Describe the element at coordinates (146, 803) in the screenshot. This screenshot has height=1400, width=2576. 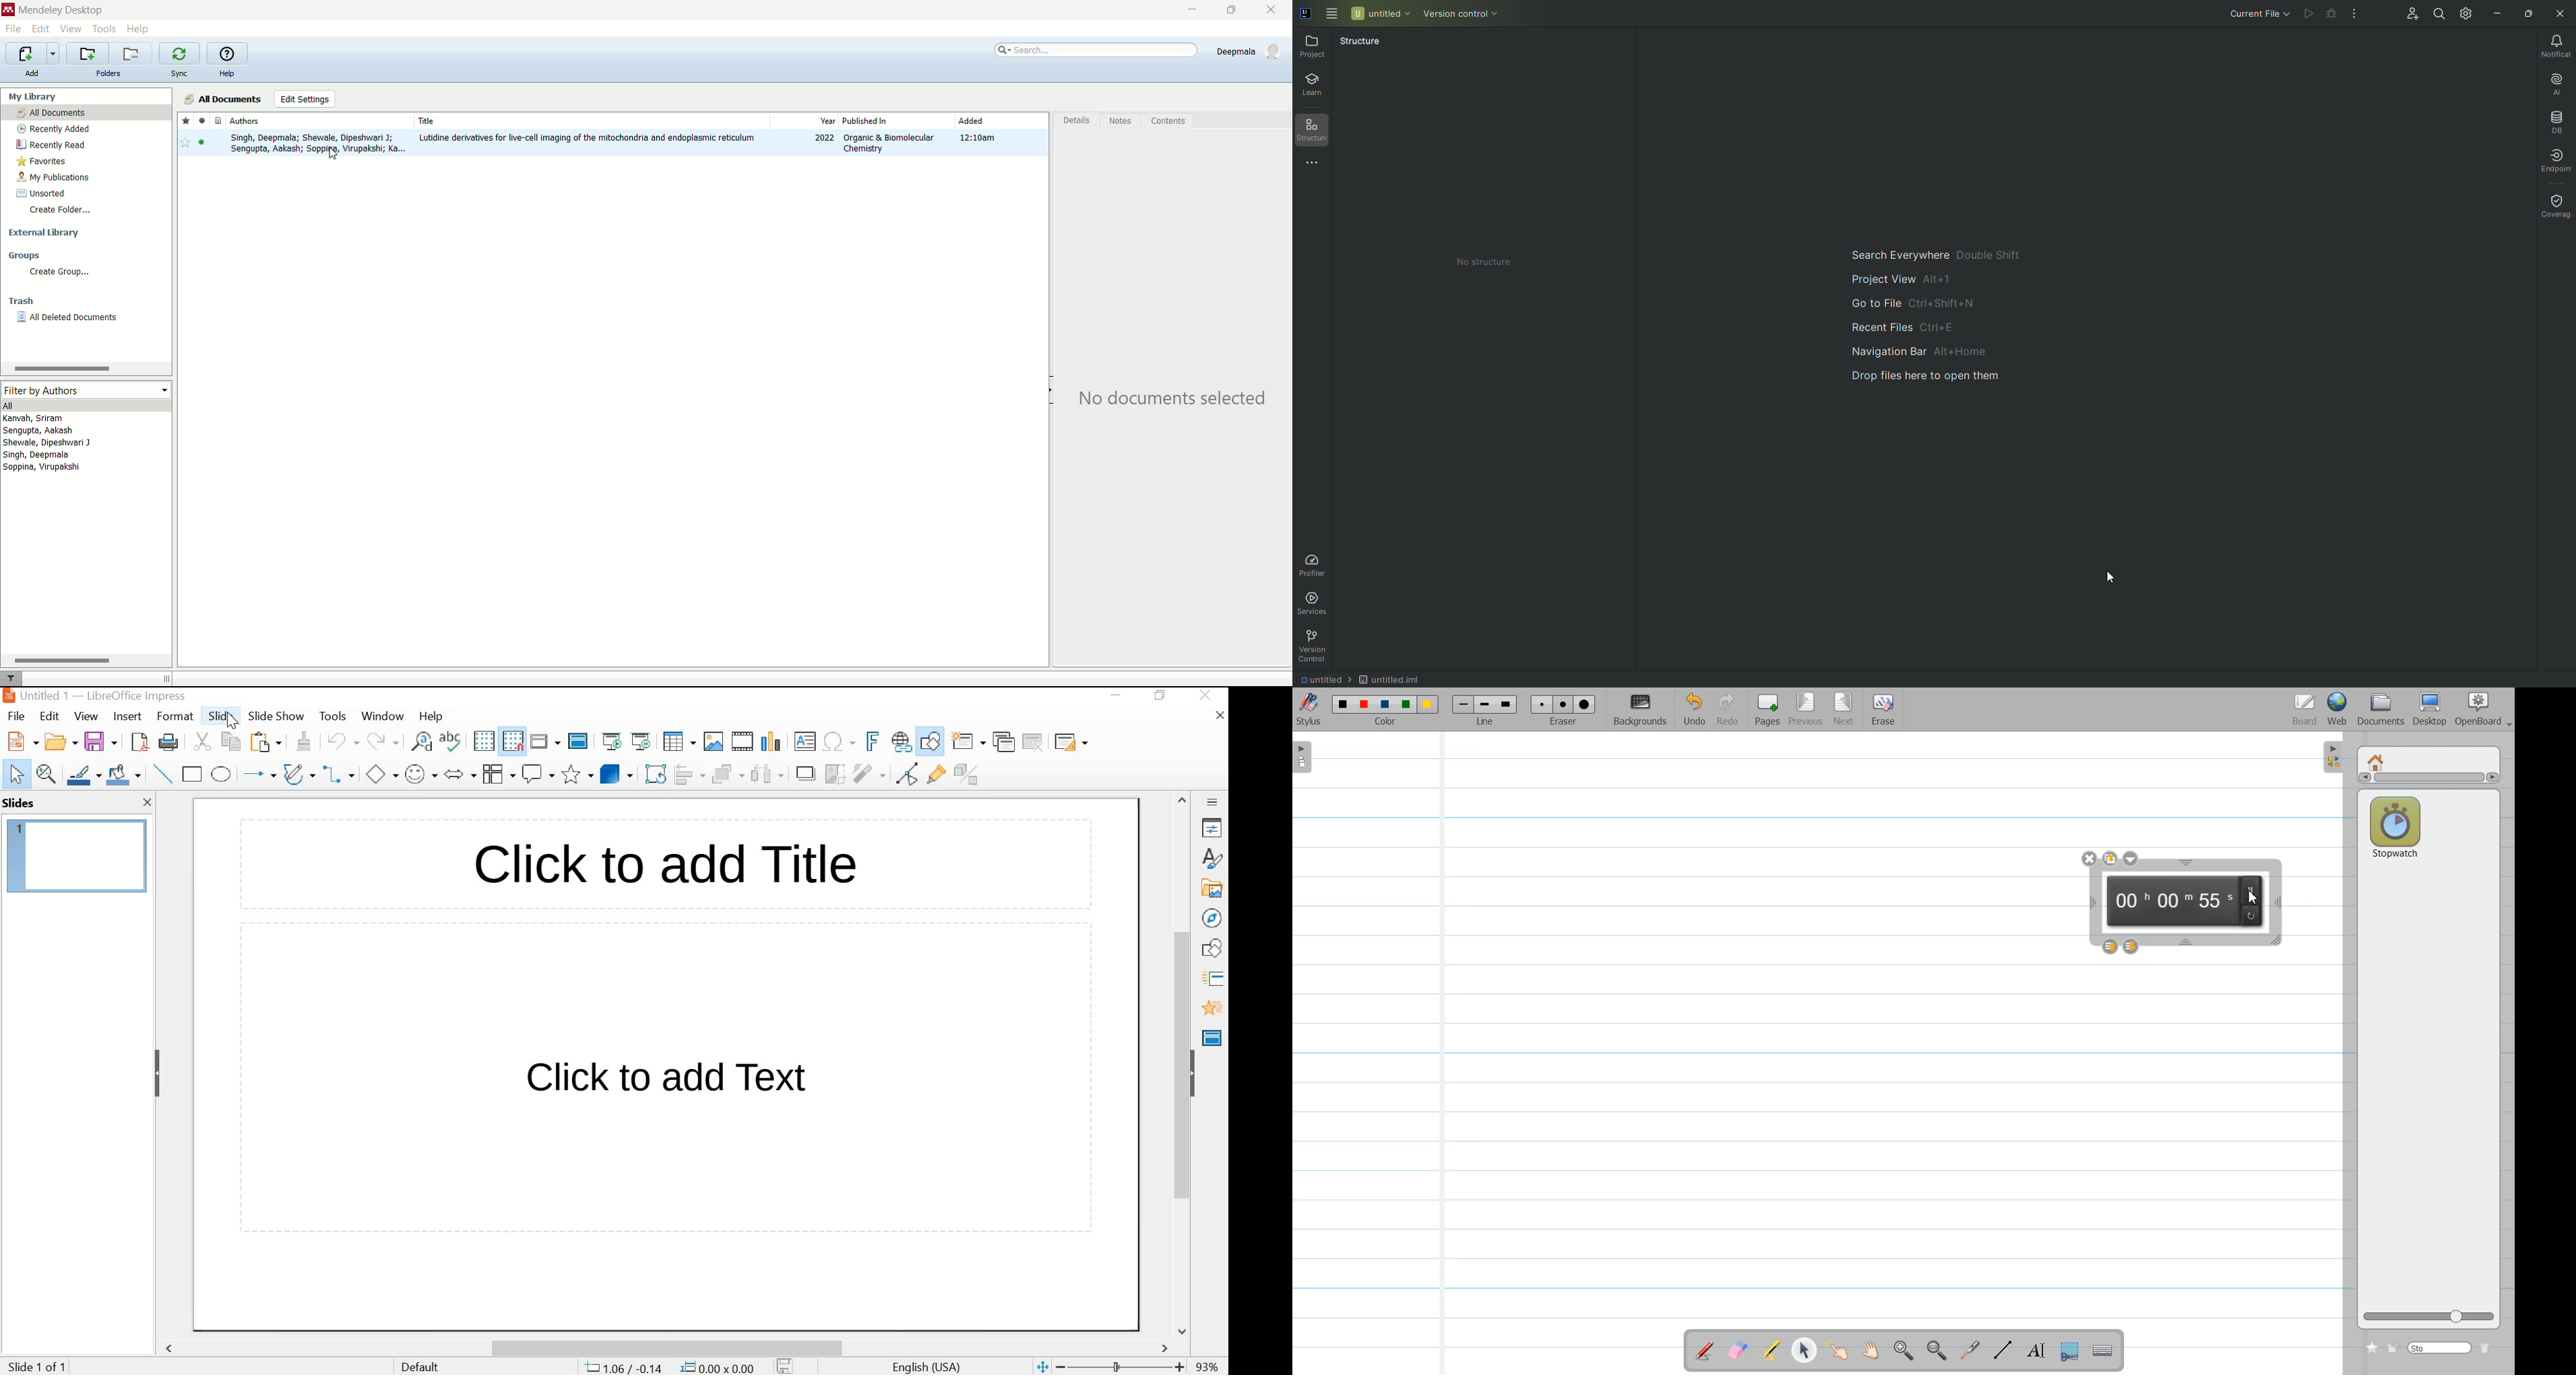
I see `CLOSE` at that location.